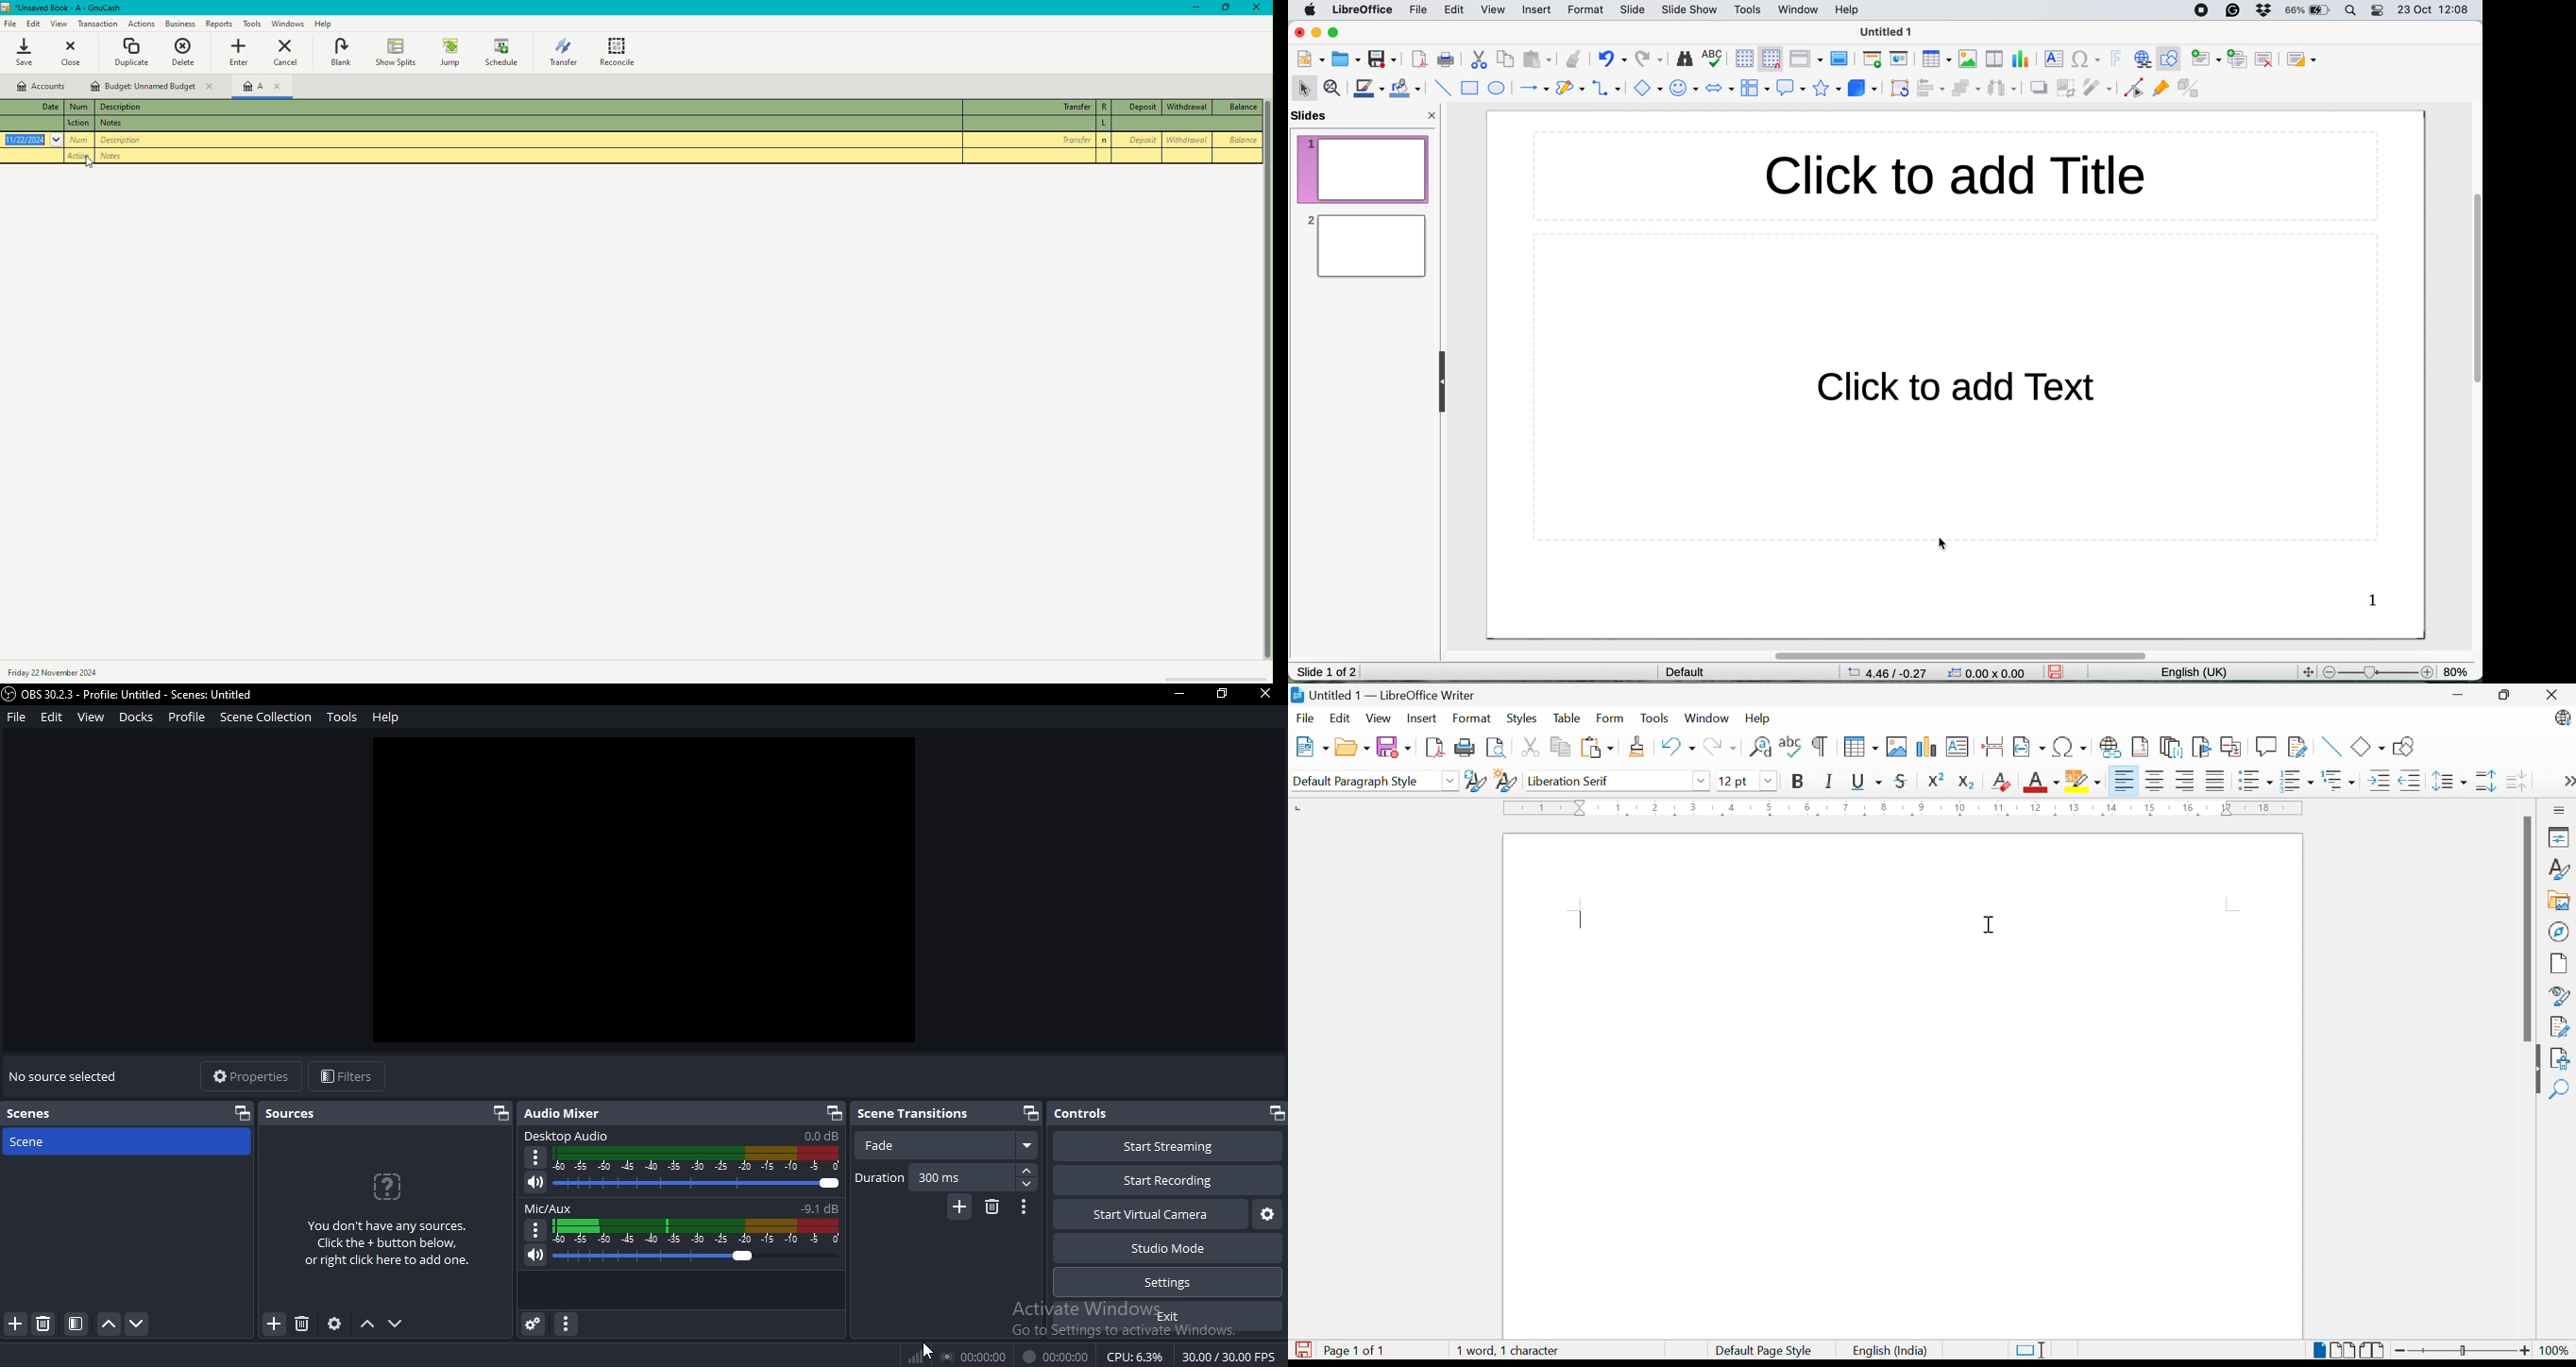 The image size is (2576, 1372). Describe the element at coordinates (1906, 810) in the screenshot. I see `Ruler` at that location.